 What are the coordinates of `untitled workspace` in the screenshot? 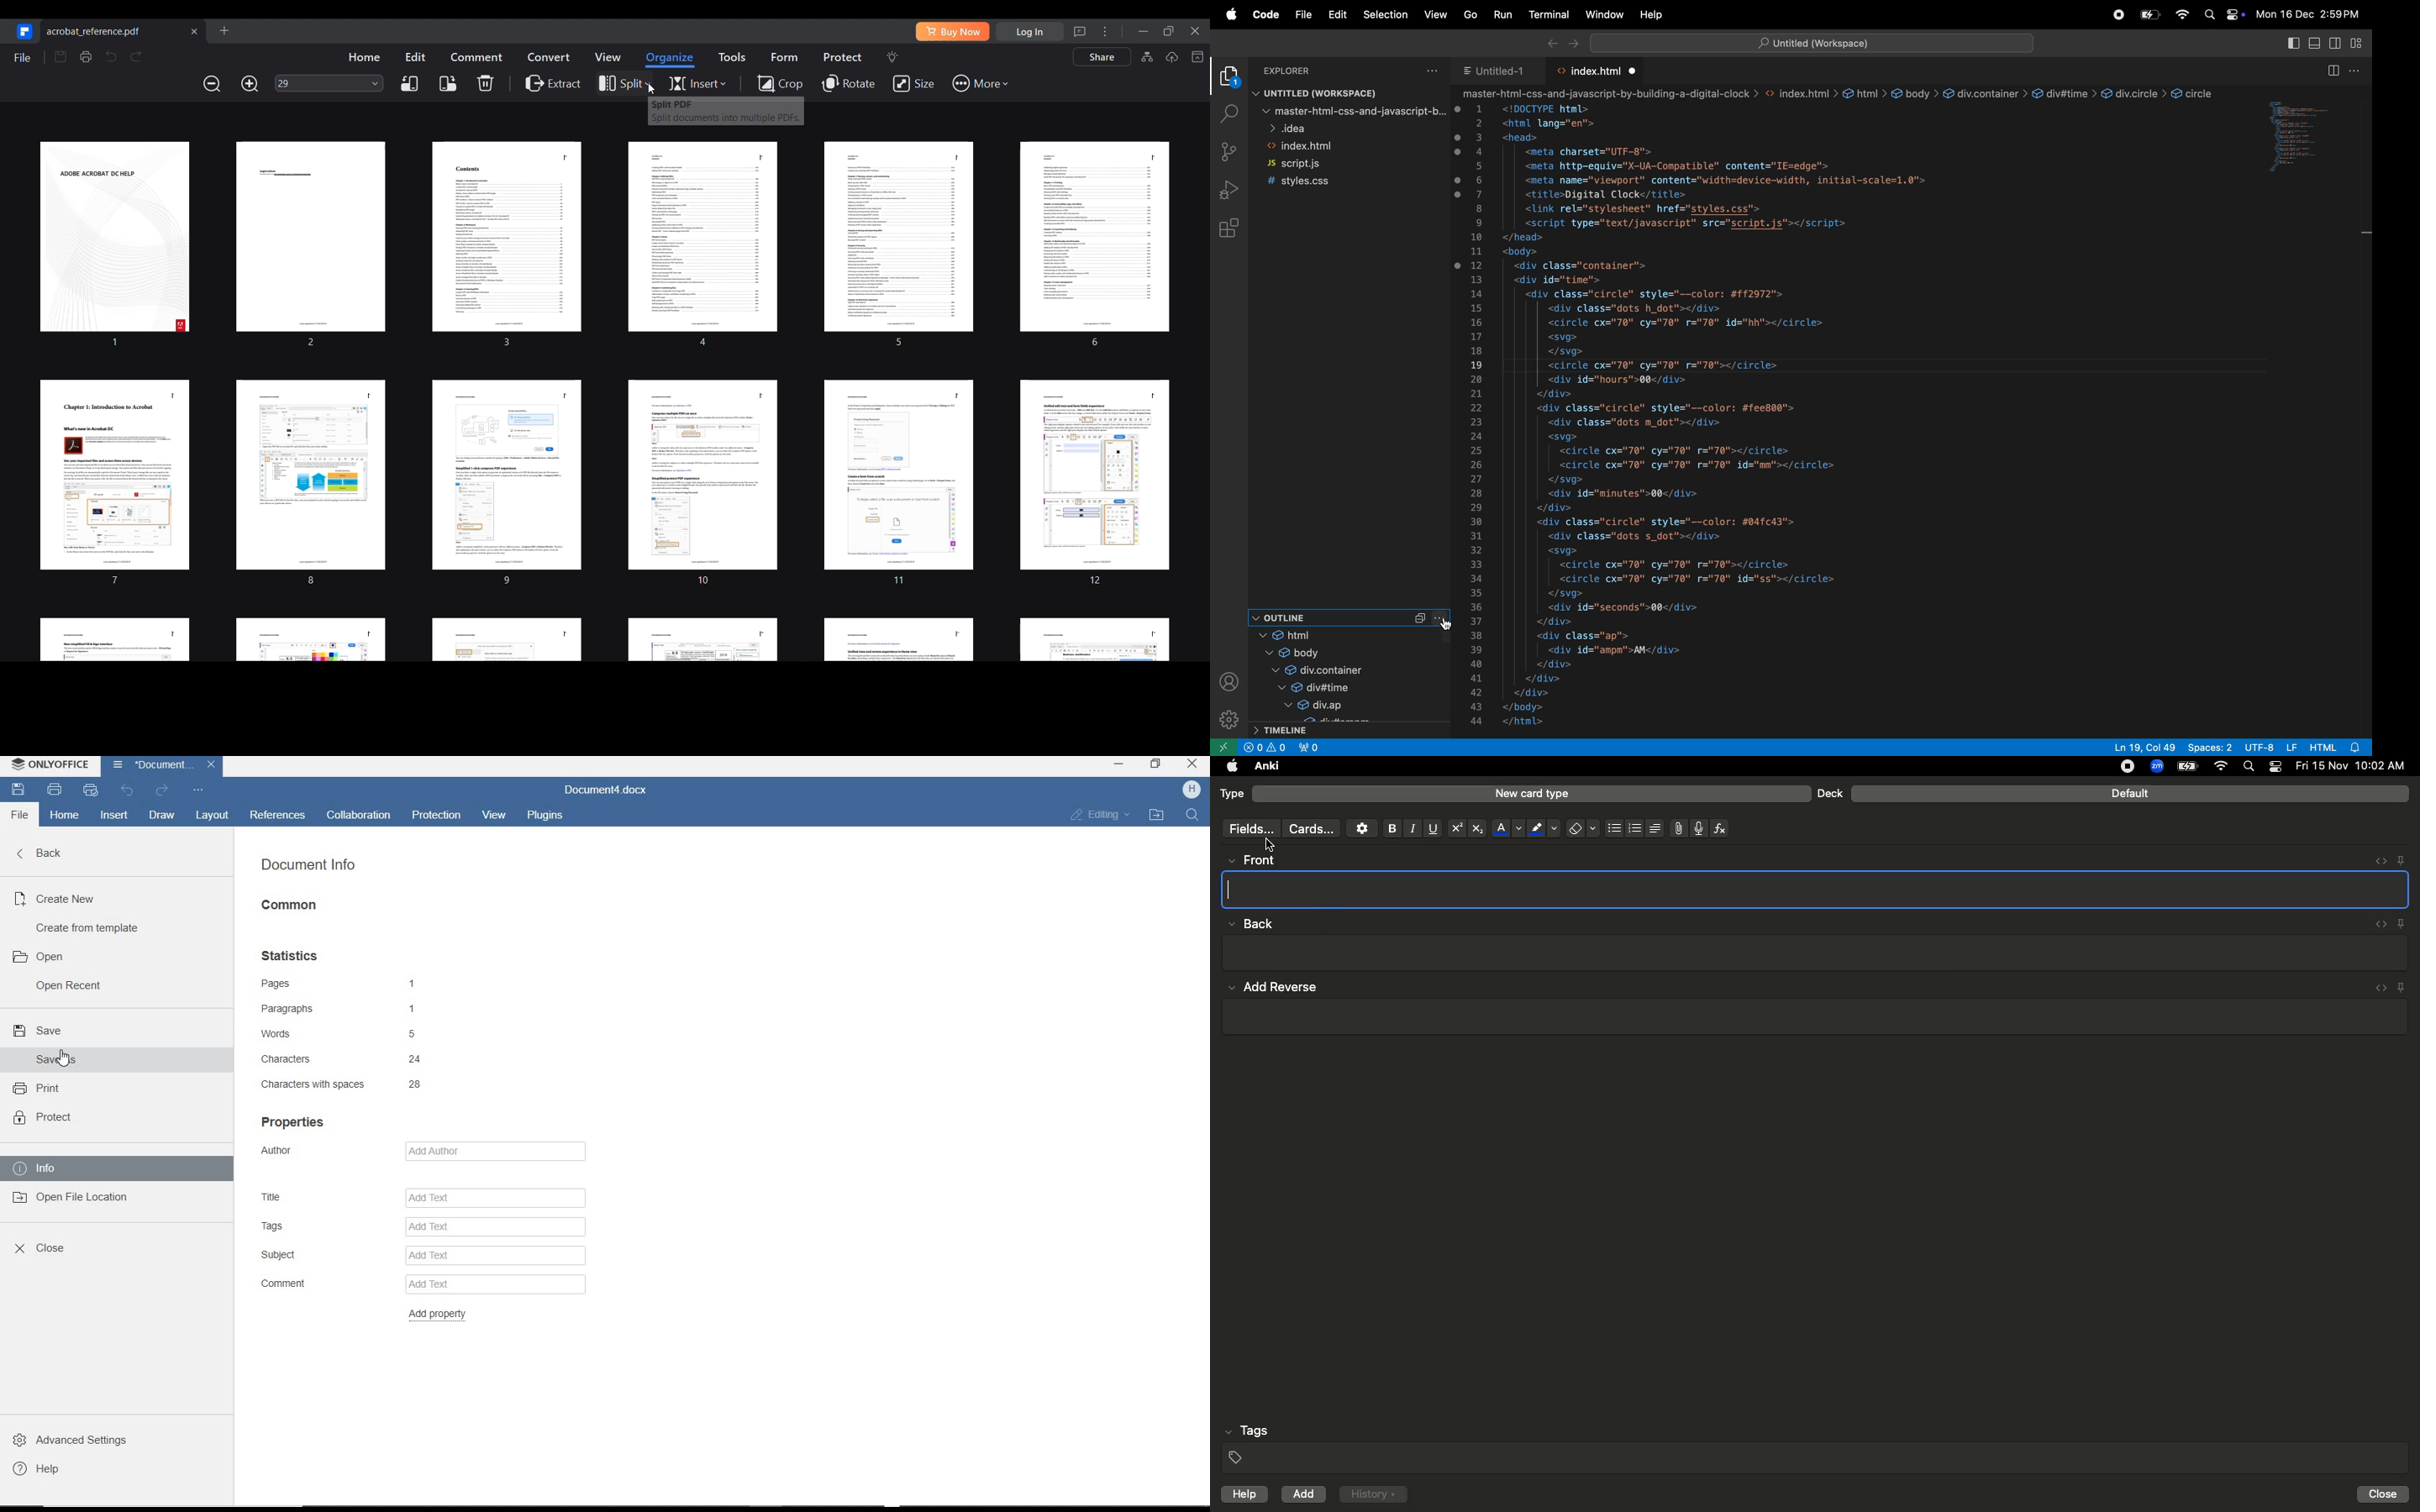 It's located at (1811, 42).